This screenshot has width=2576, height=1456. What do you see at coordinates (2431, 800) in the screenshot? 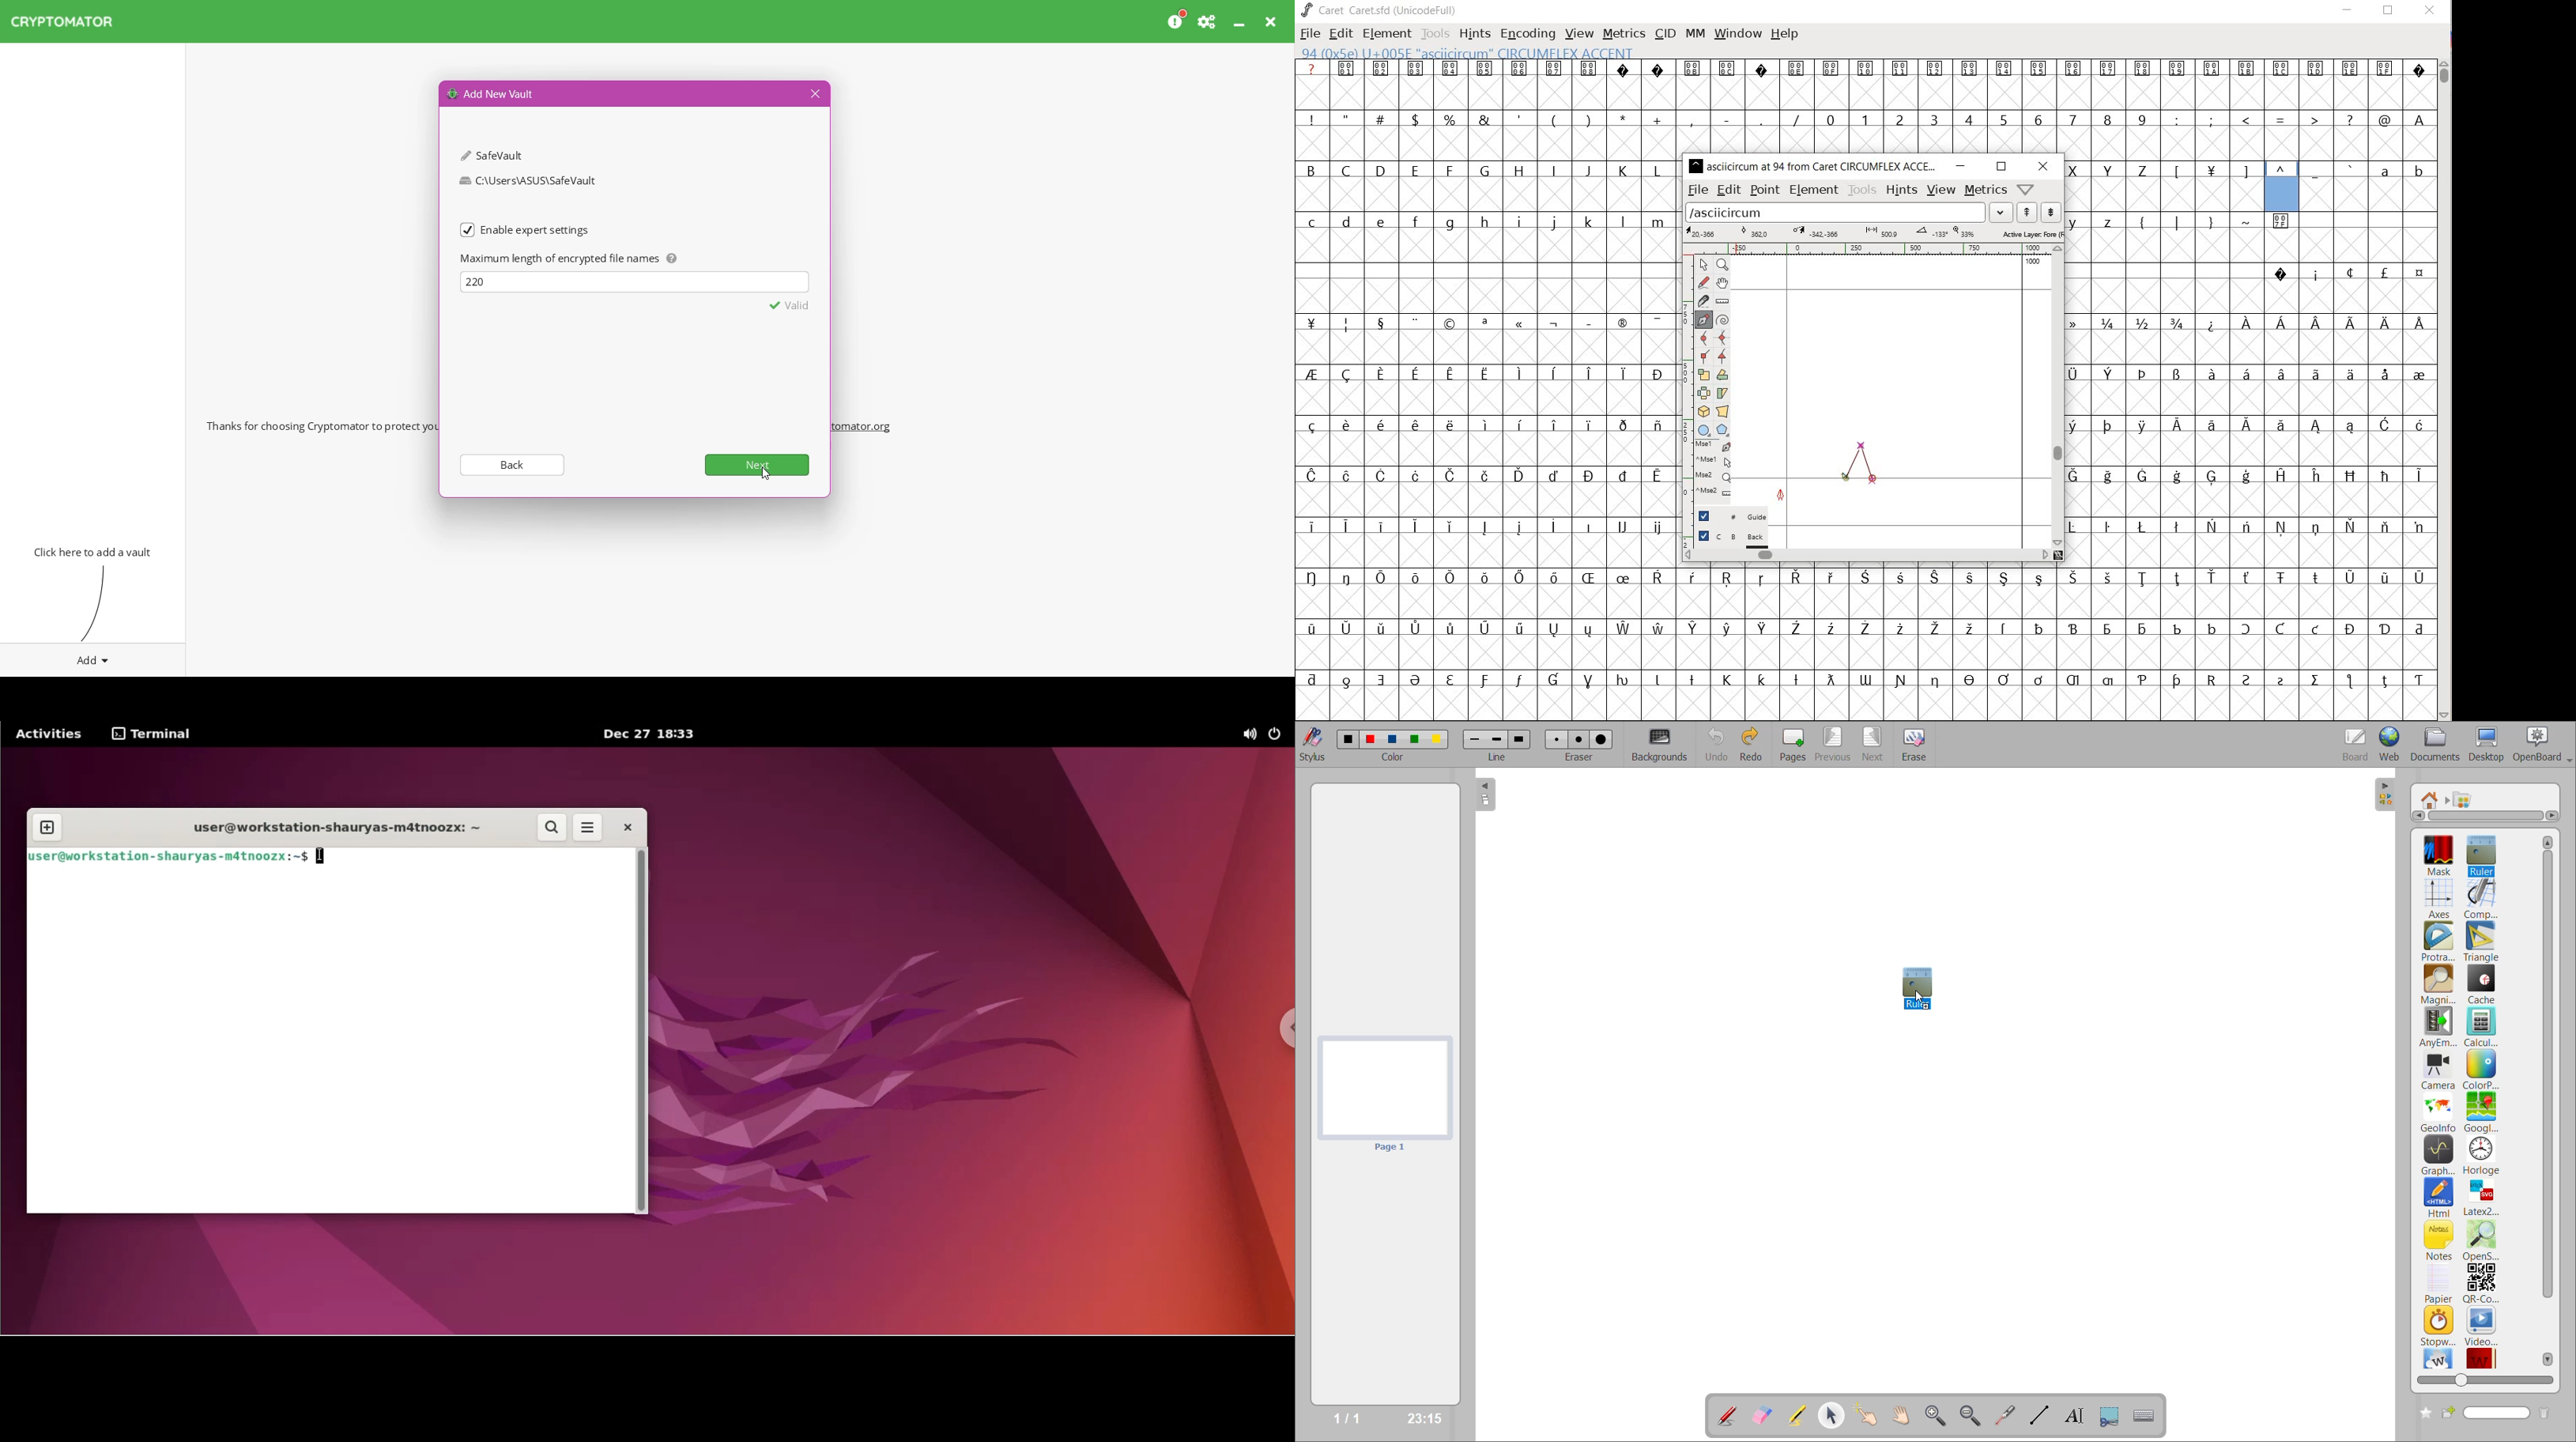
I see `root` at bounding box center [2431, 800].